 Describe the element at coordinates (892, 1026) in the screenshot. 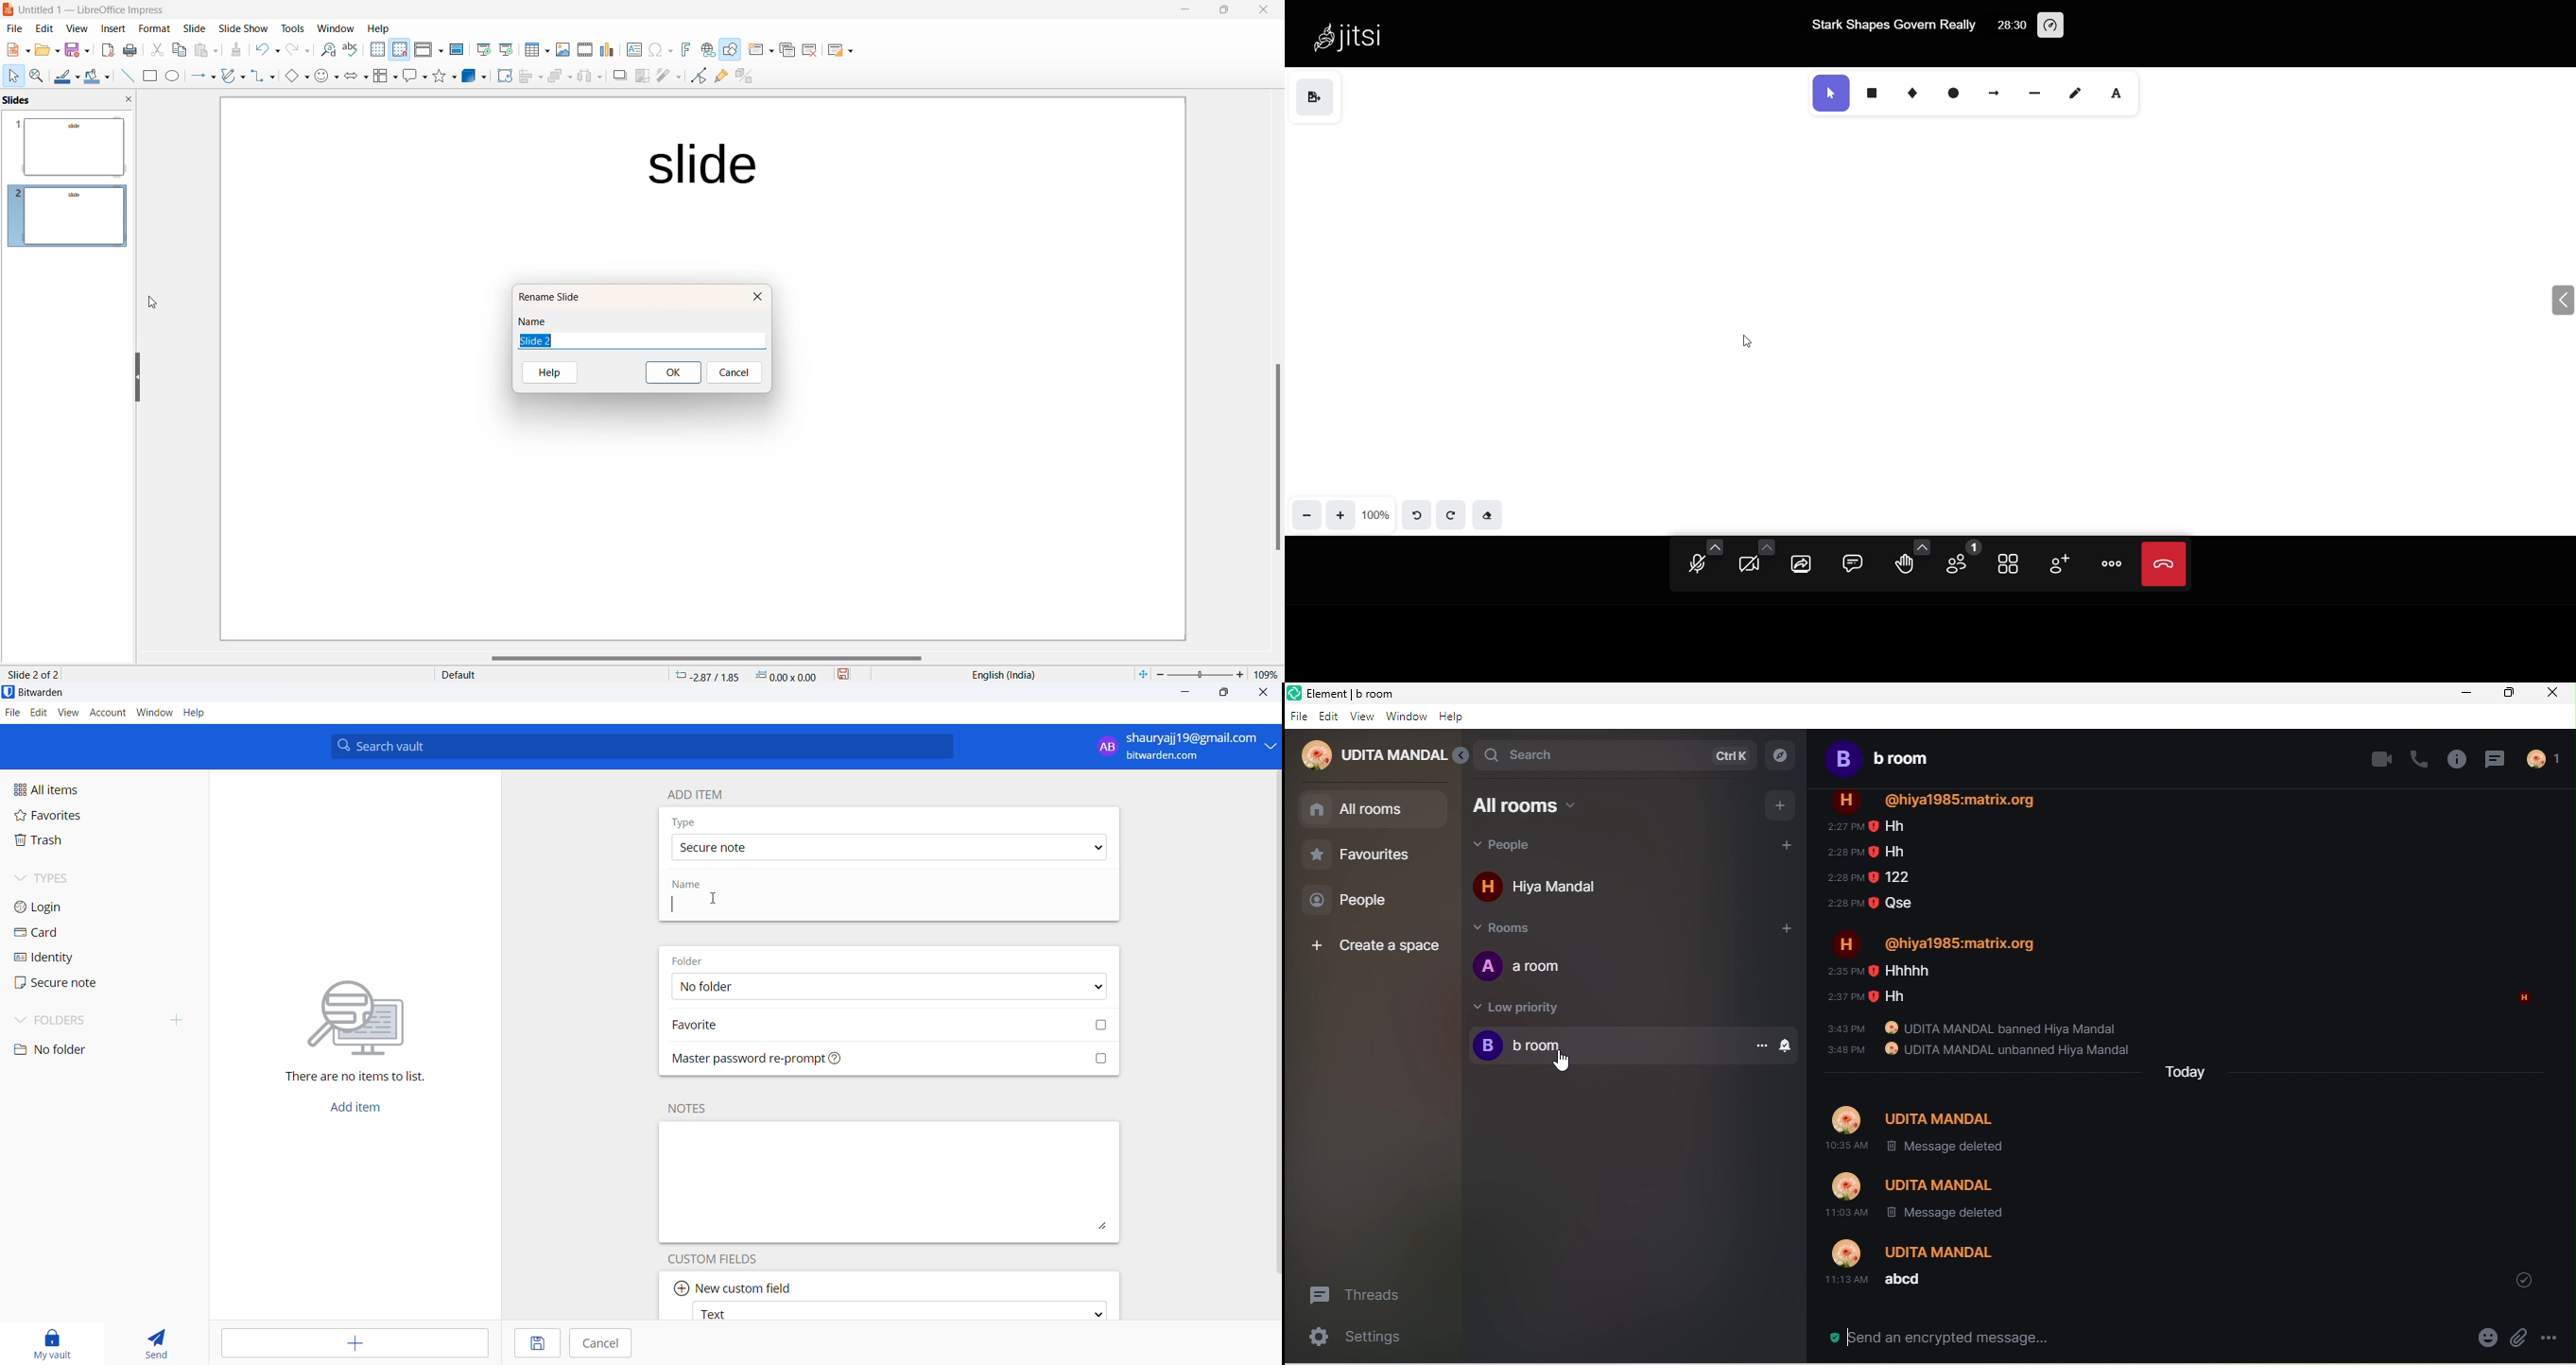

I see `favorite checkbox` at that location.